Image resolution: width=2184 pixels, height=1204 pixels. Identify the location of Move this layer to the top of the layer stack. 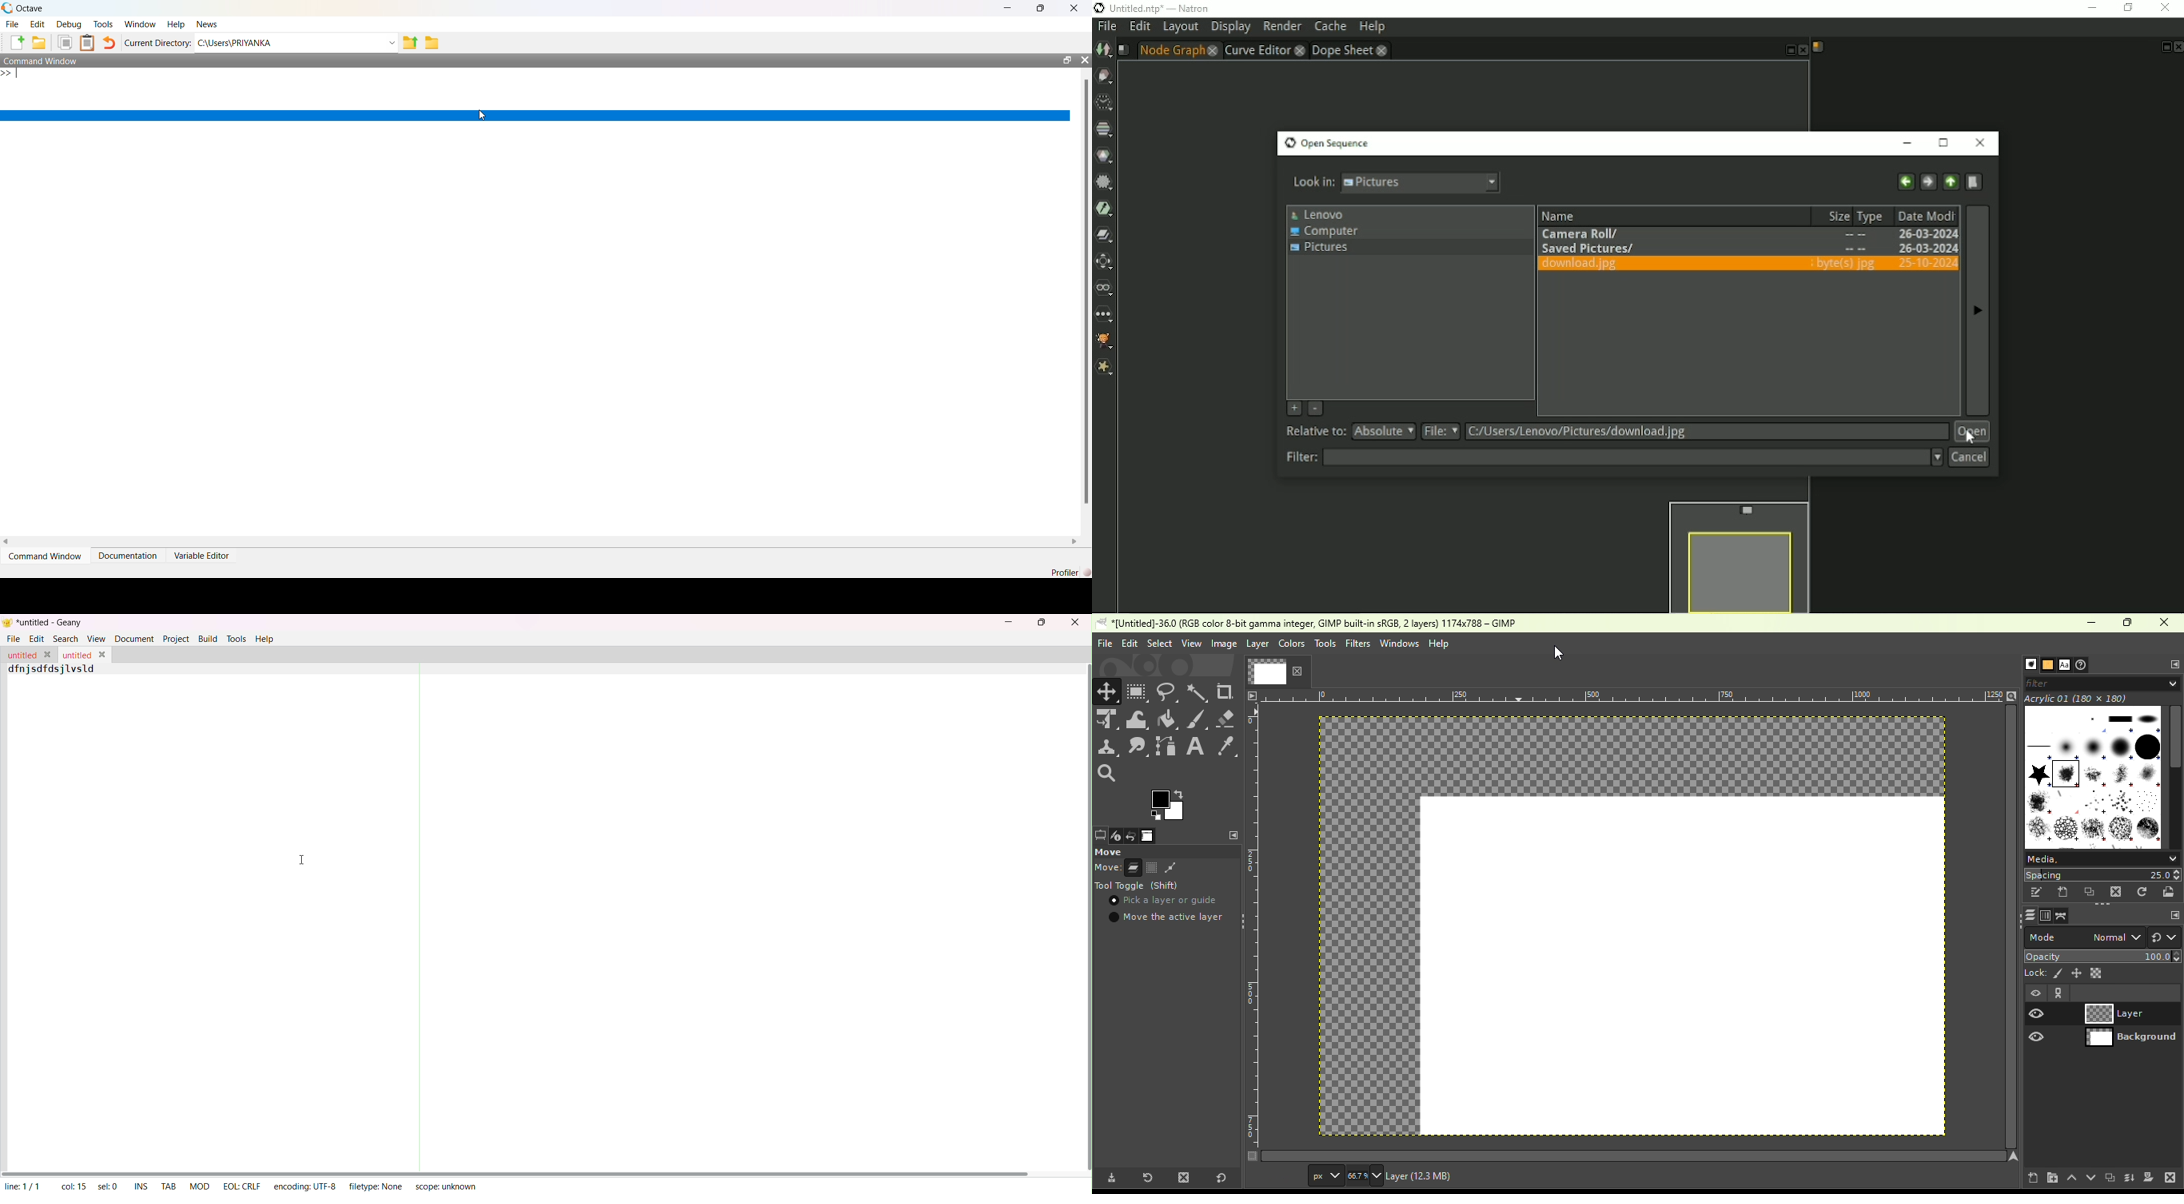
(2070, 1178).